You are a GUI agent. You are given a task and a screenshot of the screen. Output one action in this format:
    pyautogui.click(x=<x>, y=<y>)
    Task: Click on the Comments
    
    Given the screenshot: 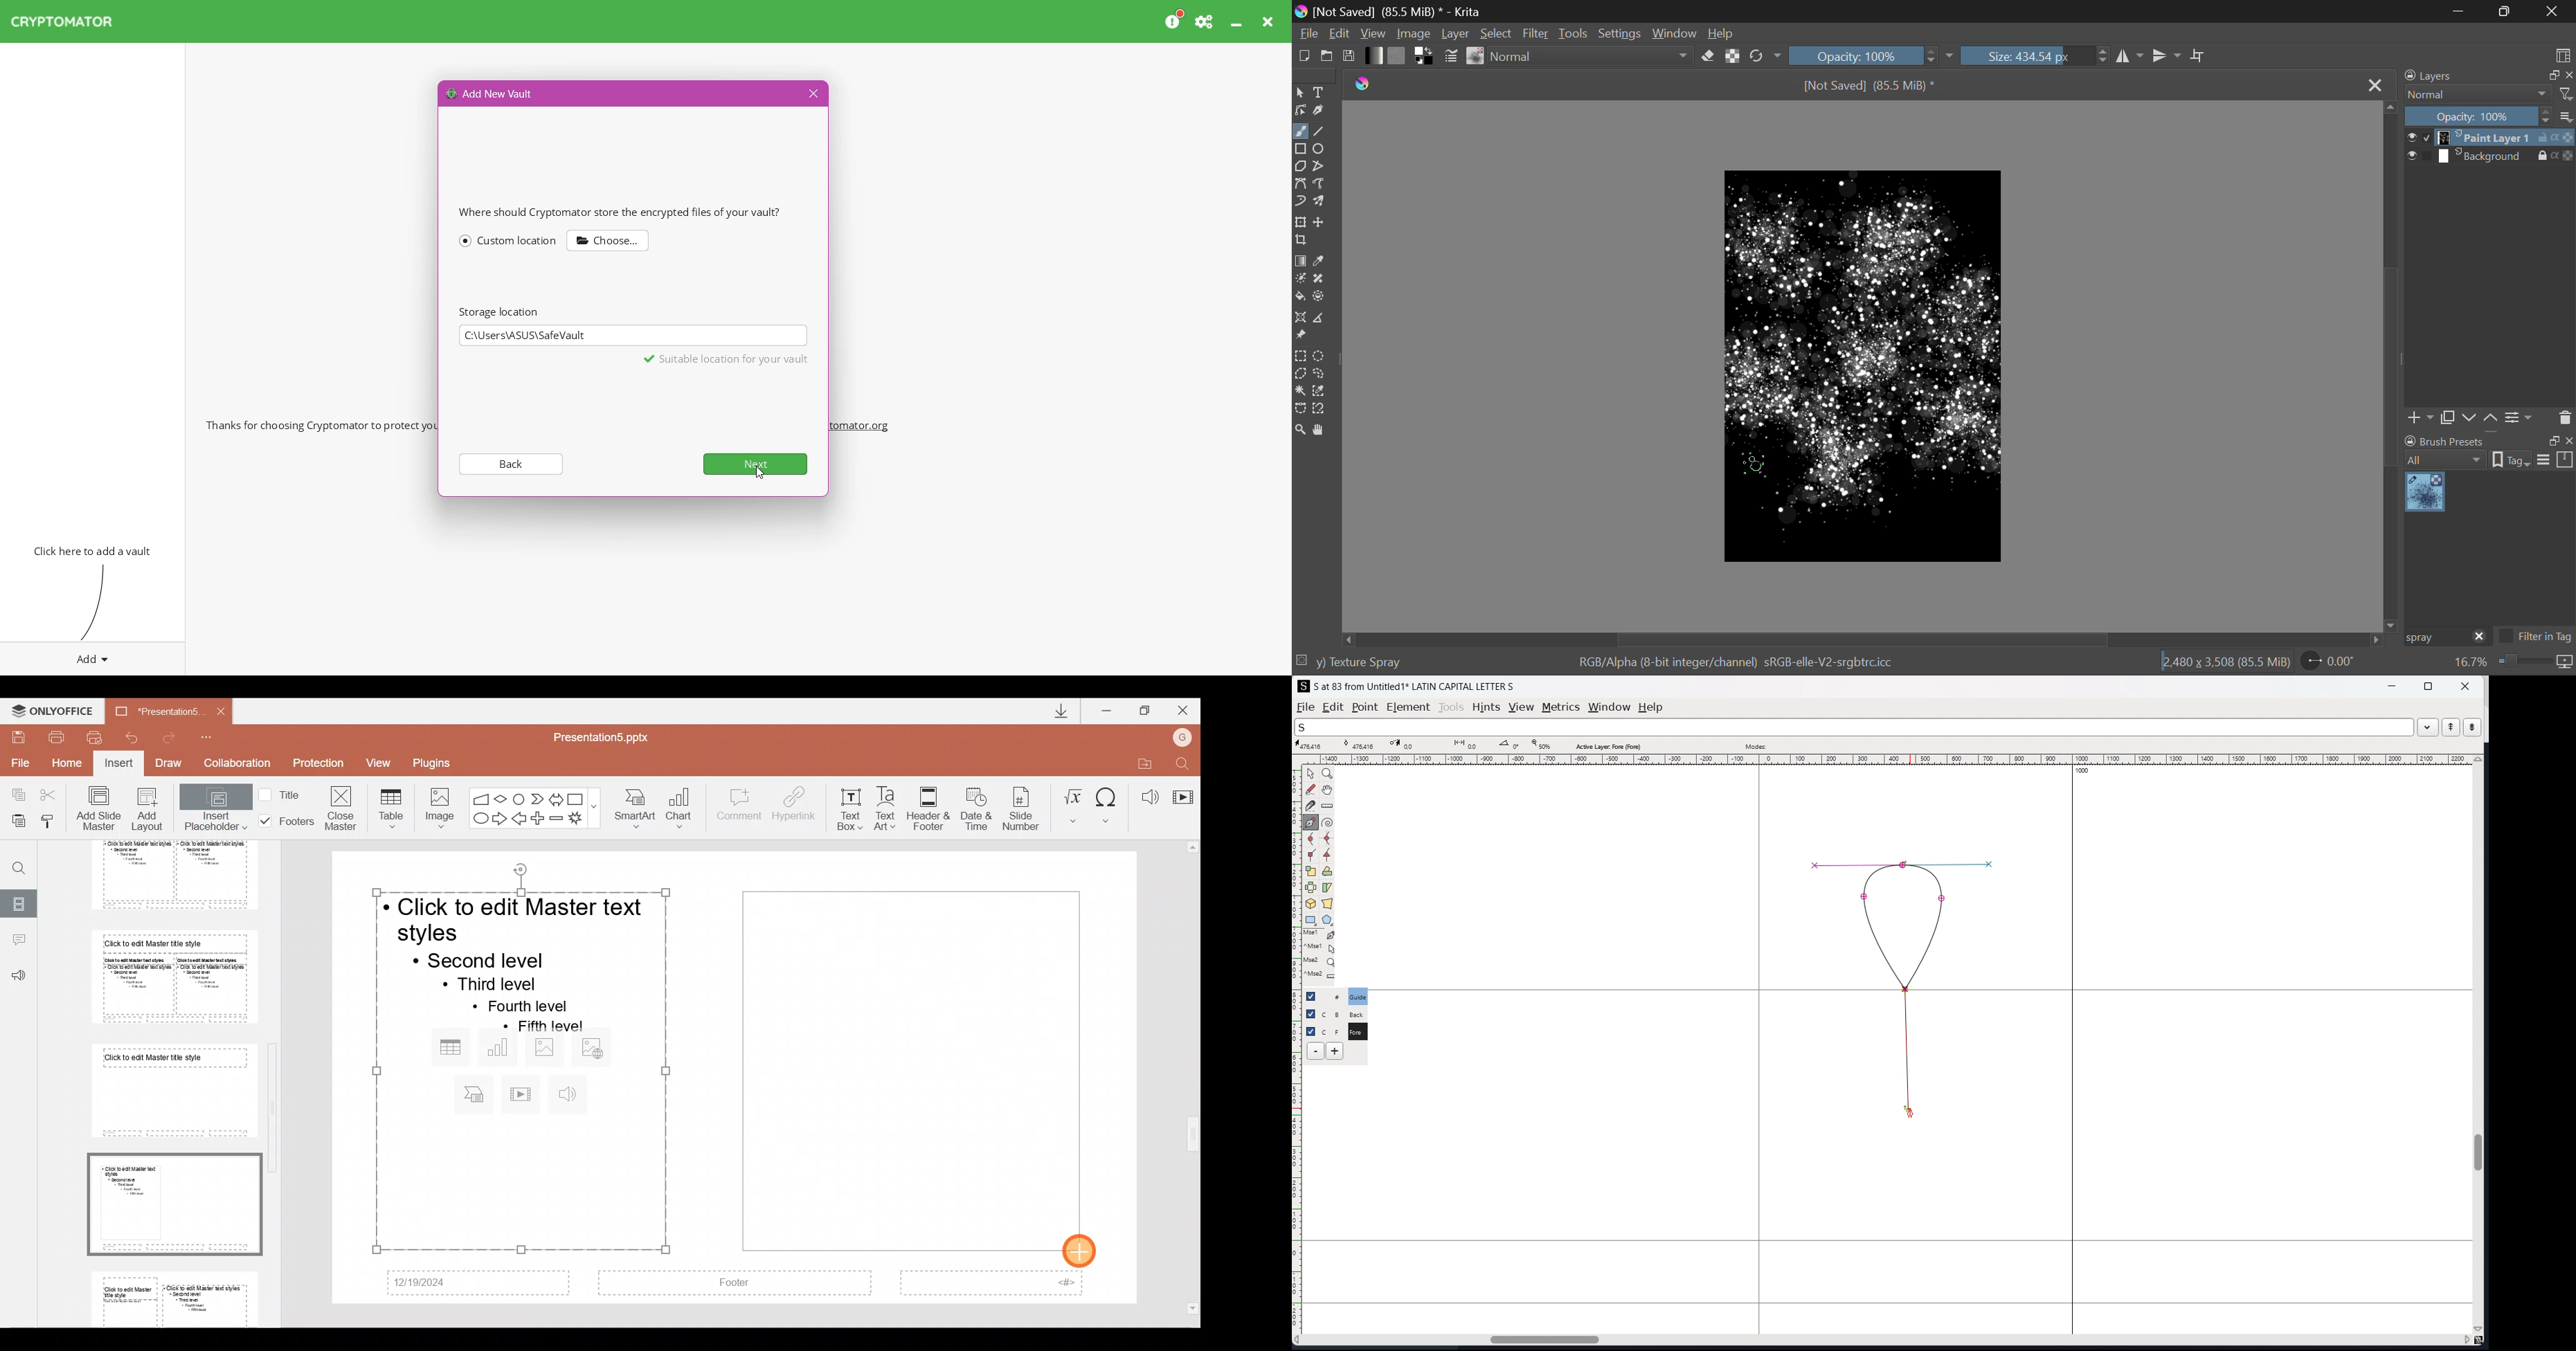 What is the action you would take?
    pyautogui.click(x=18, y=941)
    